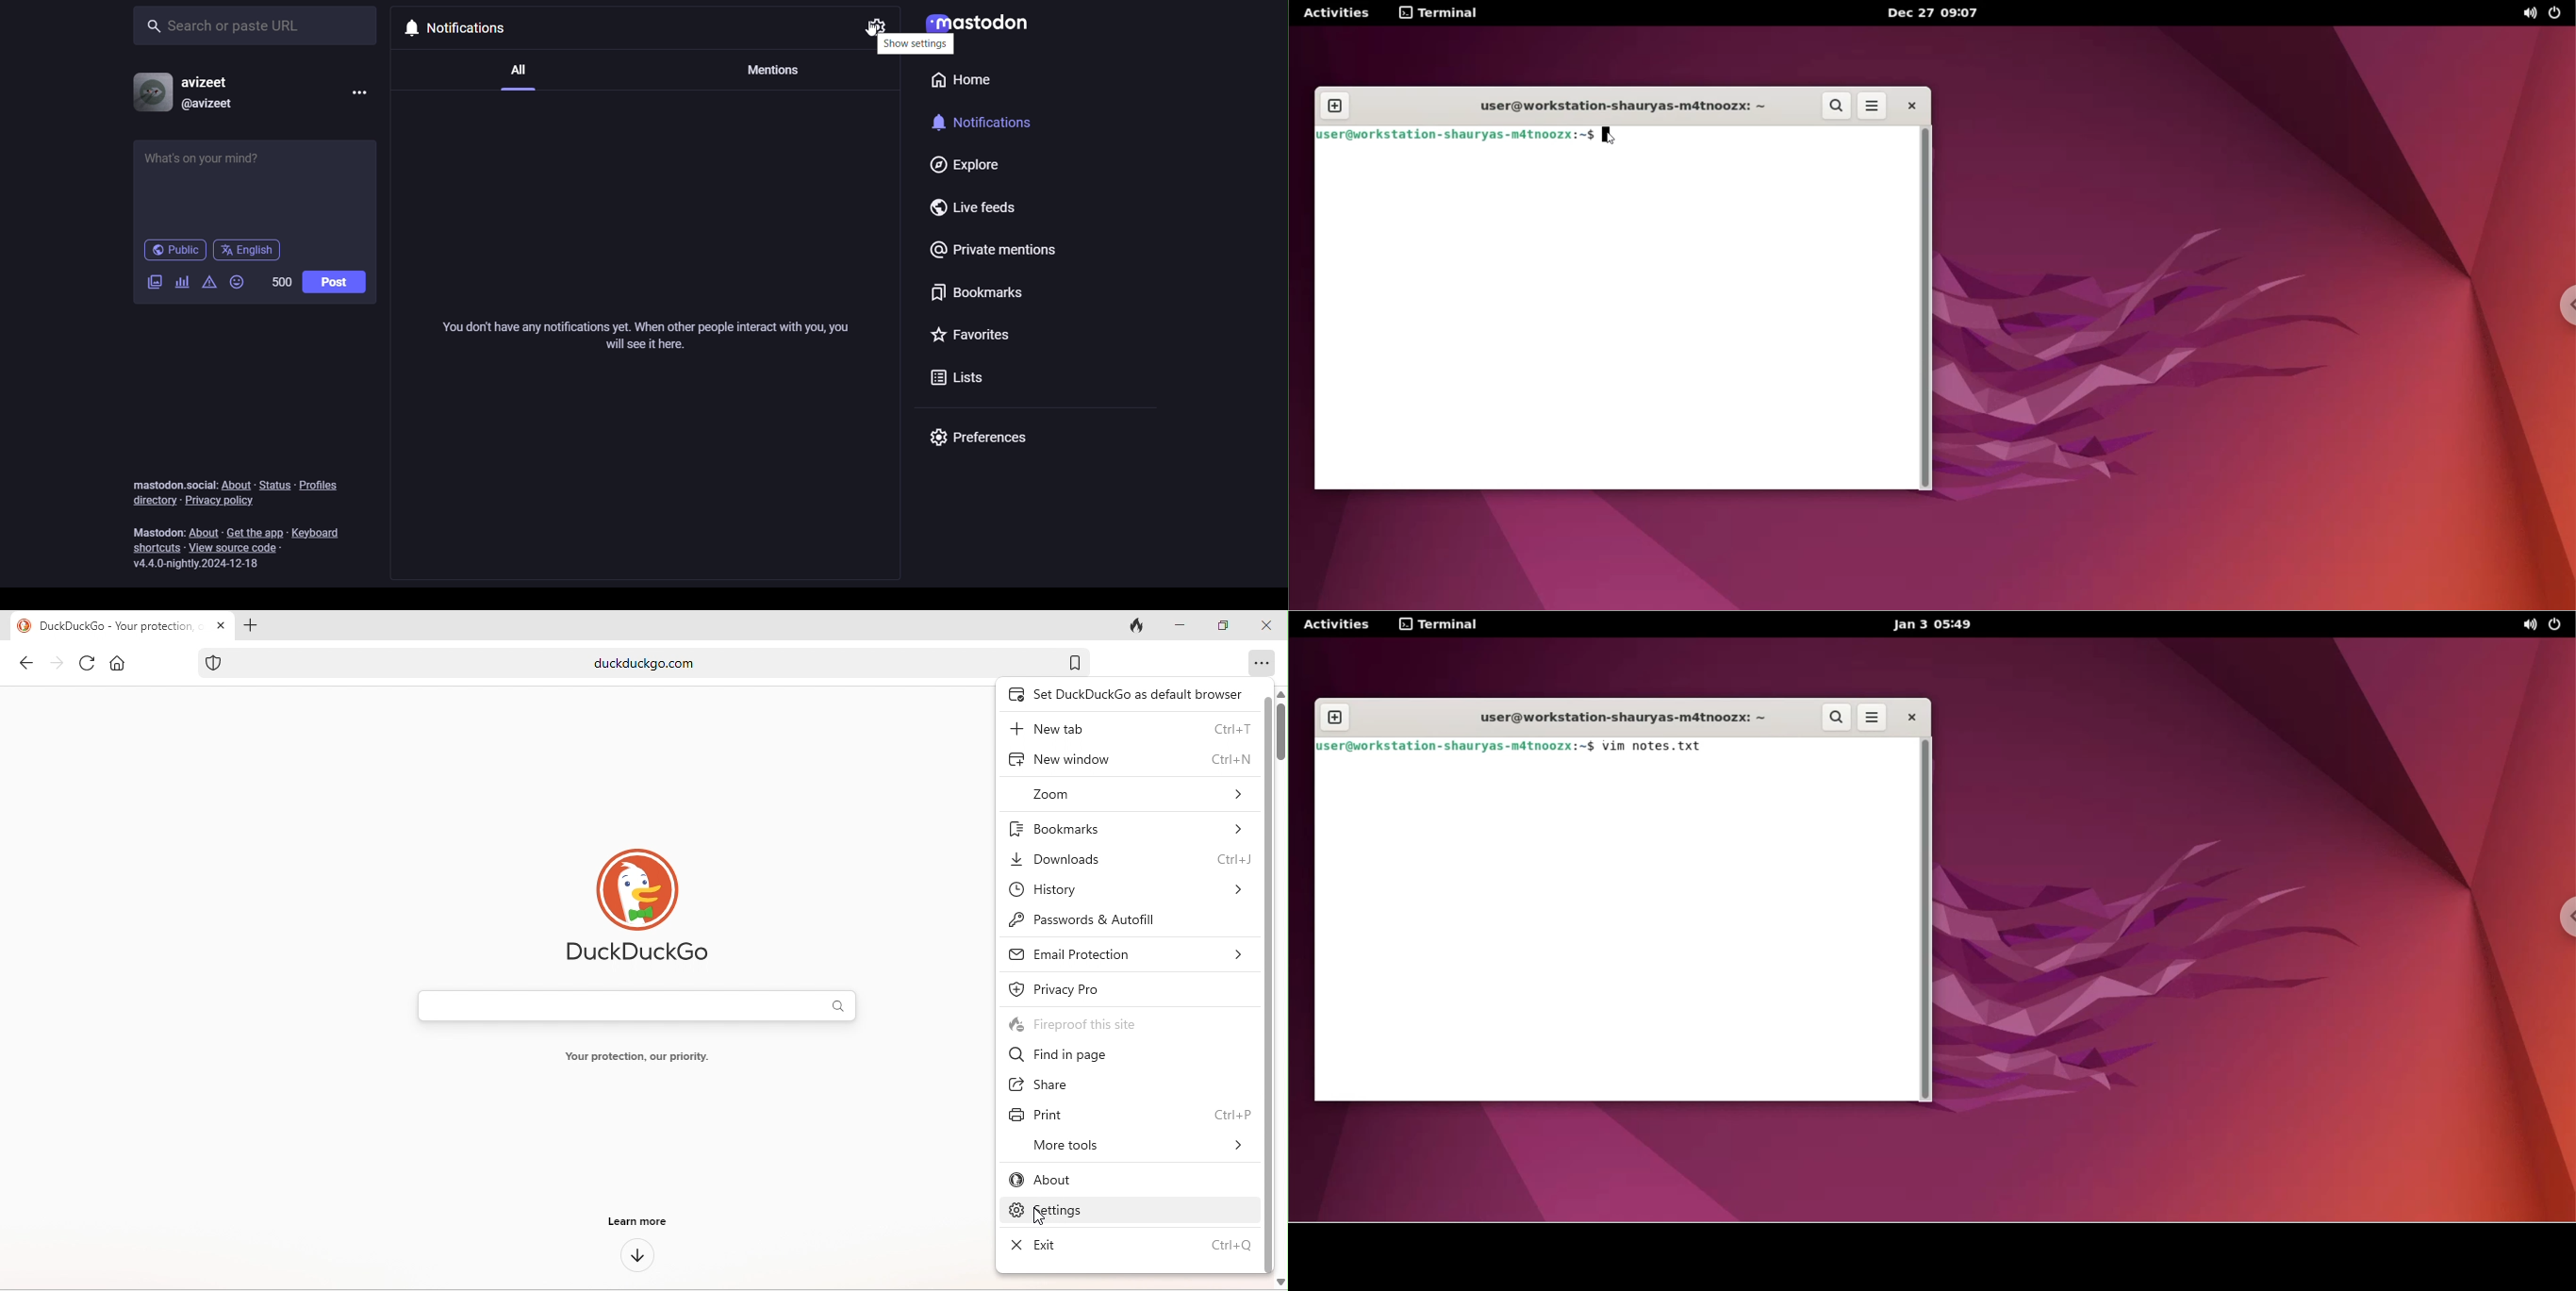 This screenshot has height=1316, width=2576. Describe the element at coordinates (172, 485) in the screenshot. I see `text` at that location.